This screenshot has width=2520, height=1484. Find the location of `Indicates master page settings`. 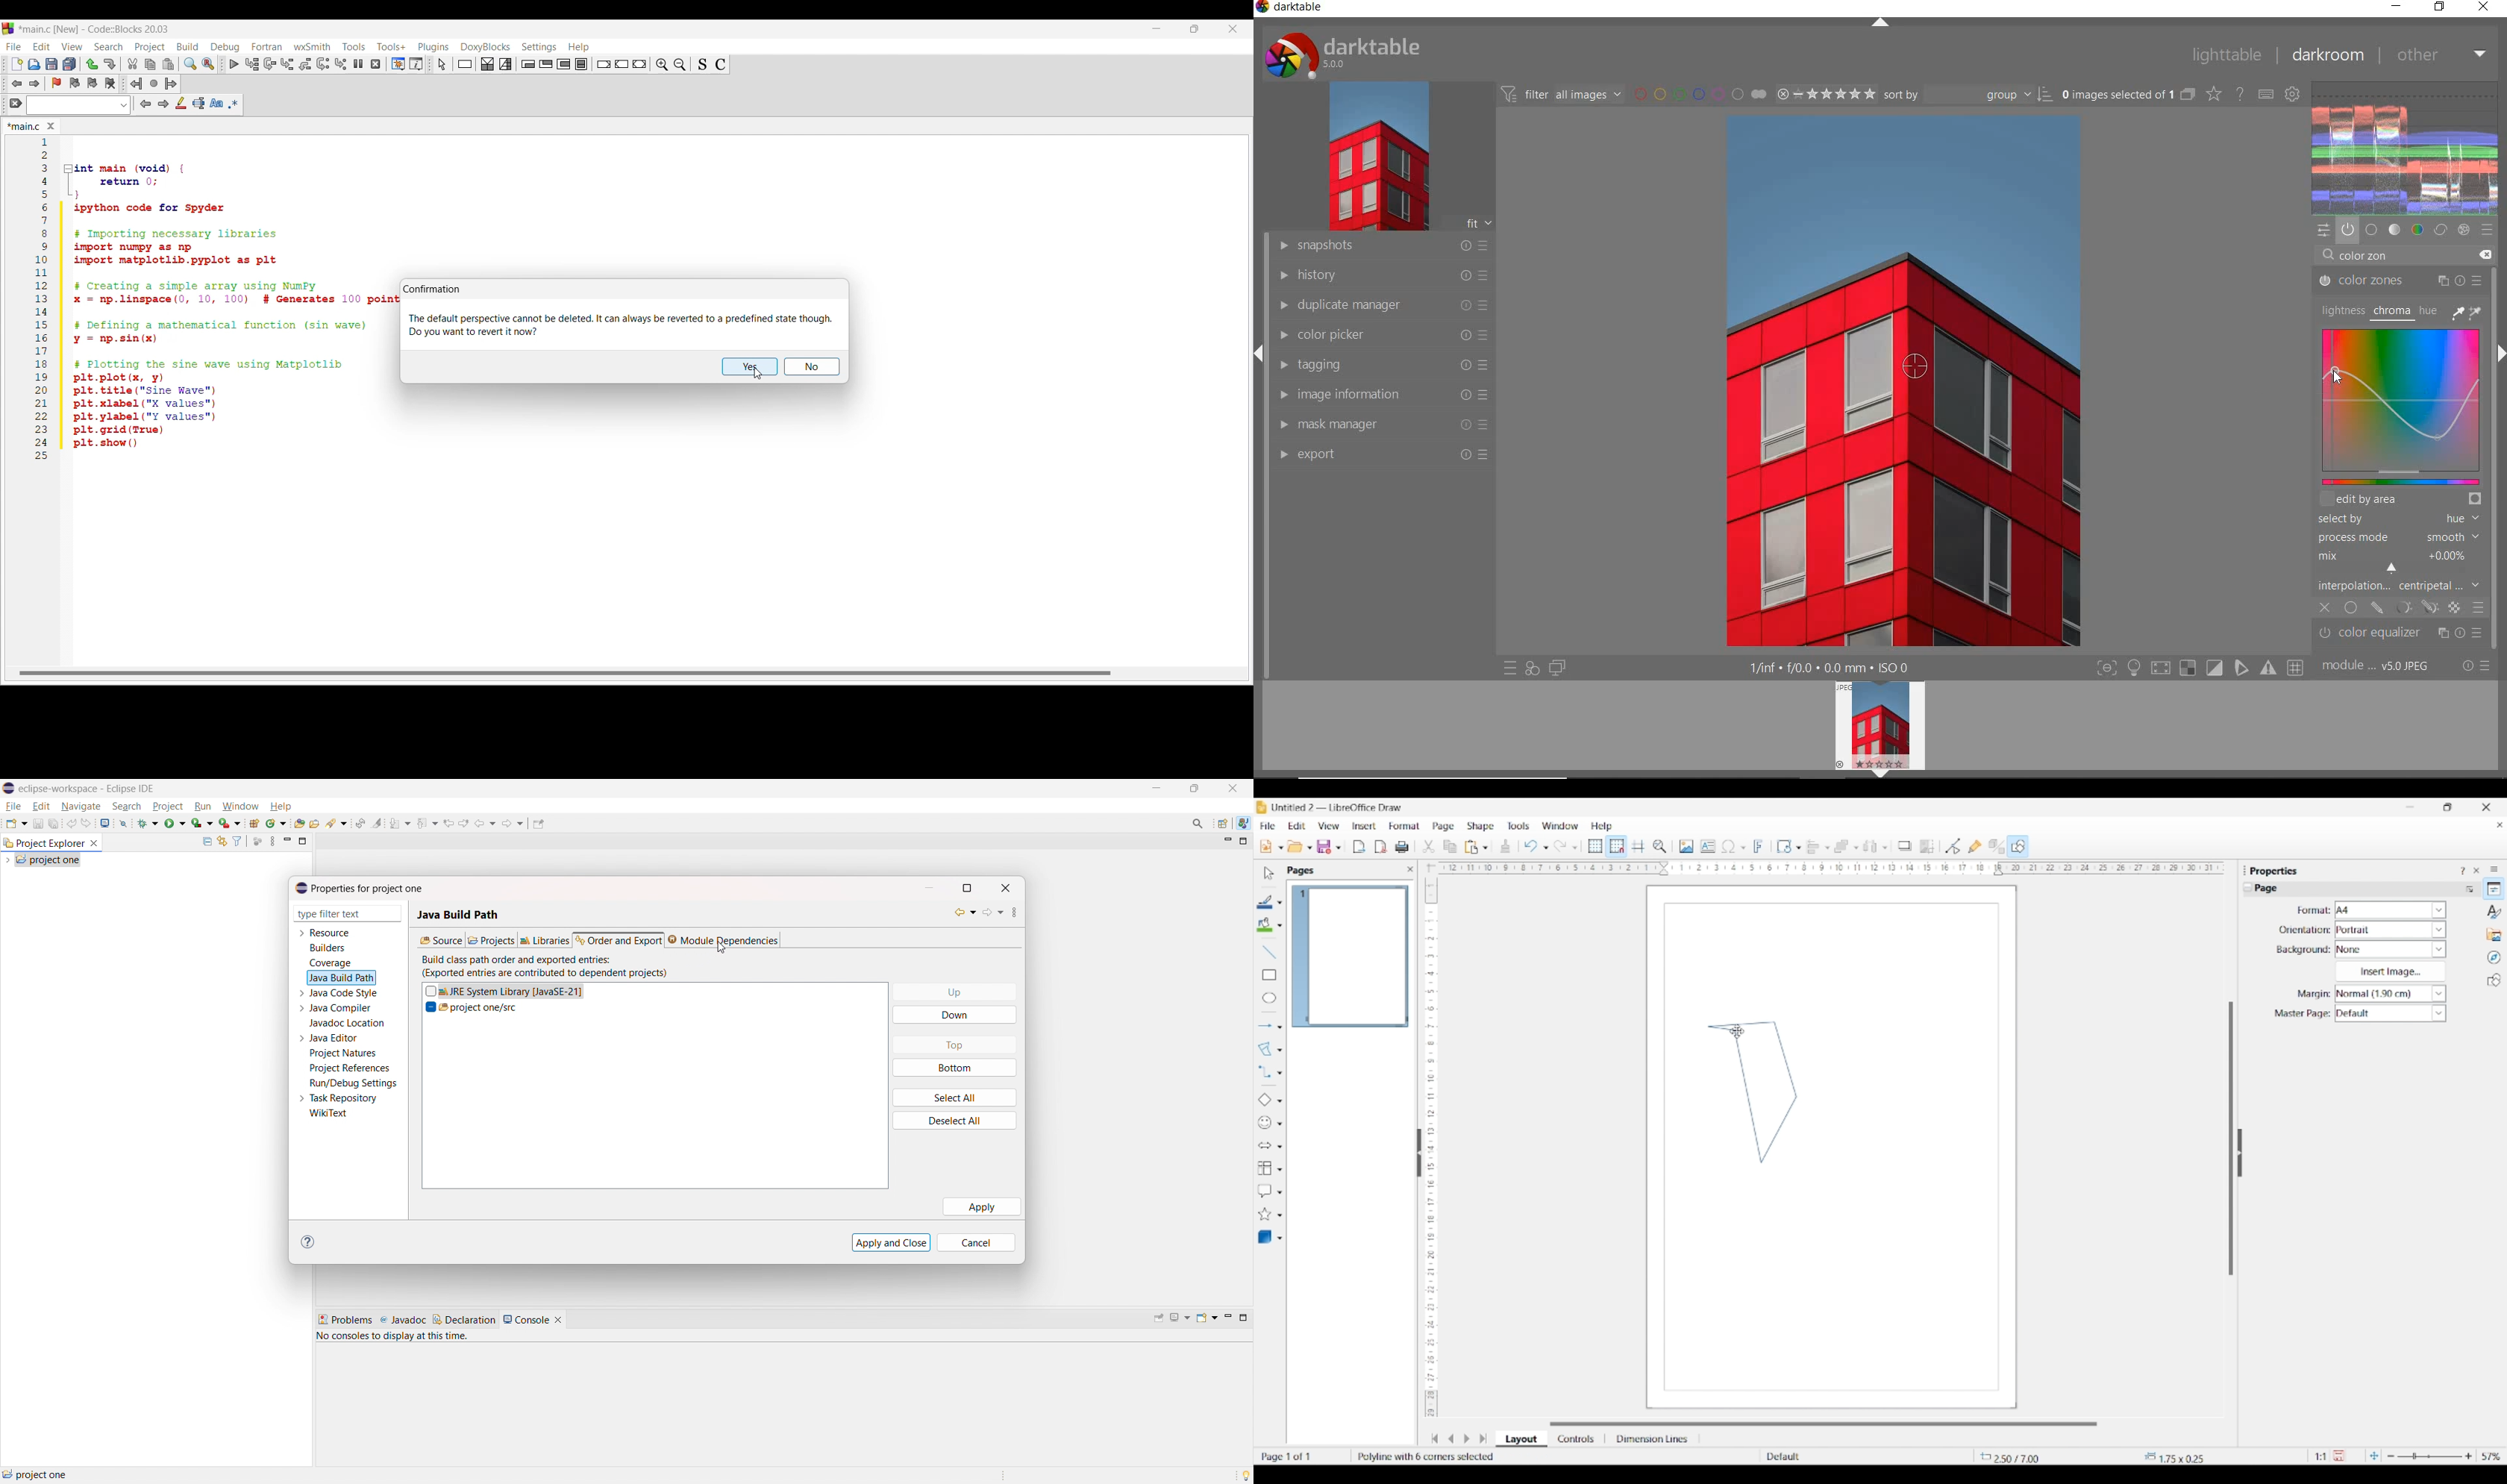

Indicates master page settings is located at coordinates (2301, 1014).